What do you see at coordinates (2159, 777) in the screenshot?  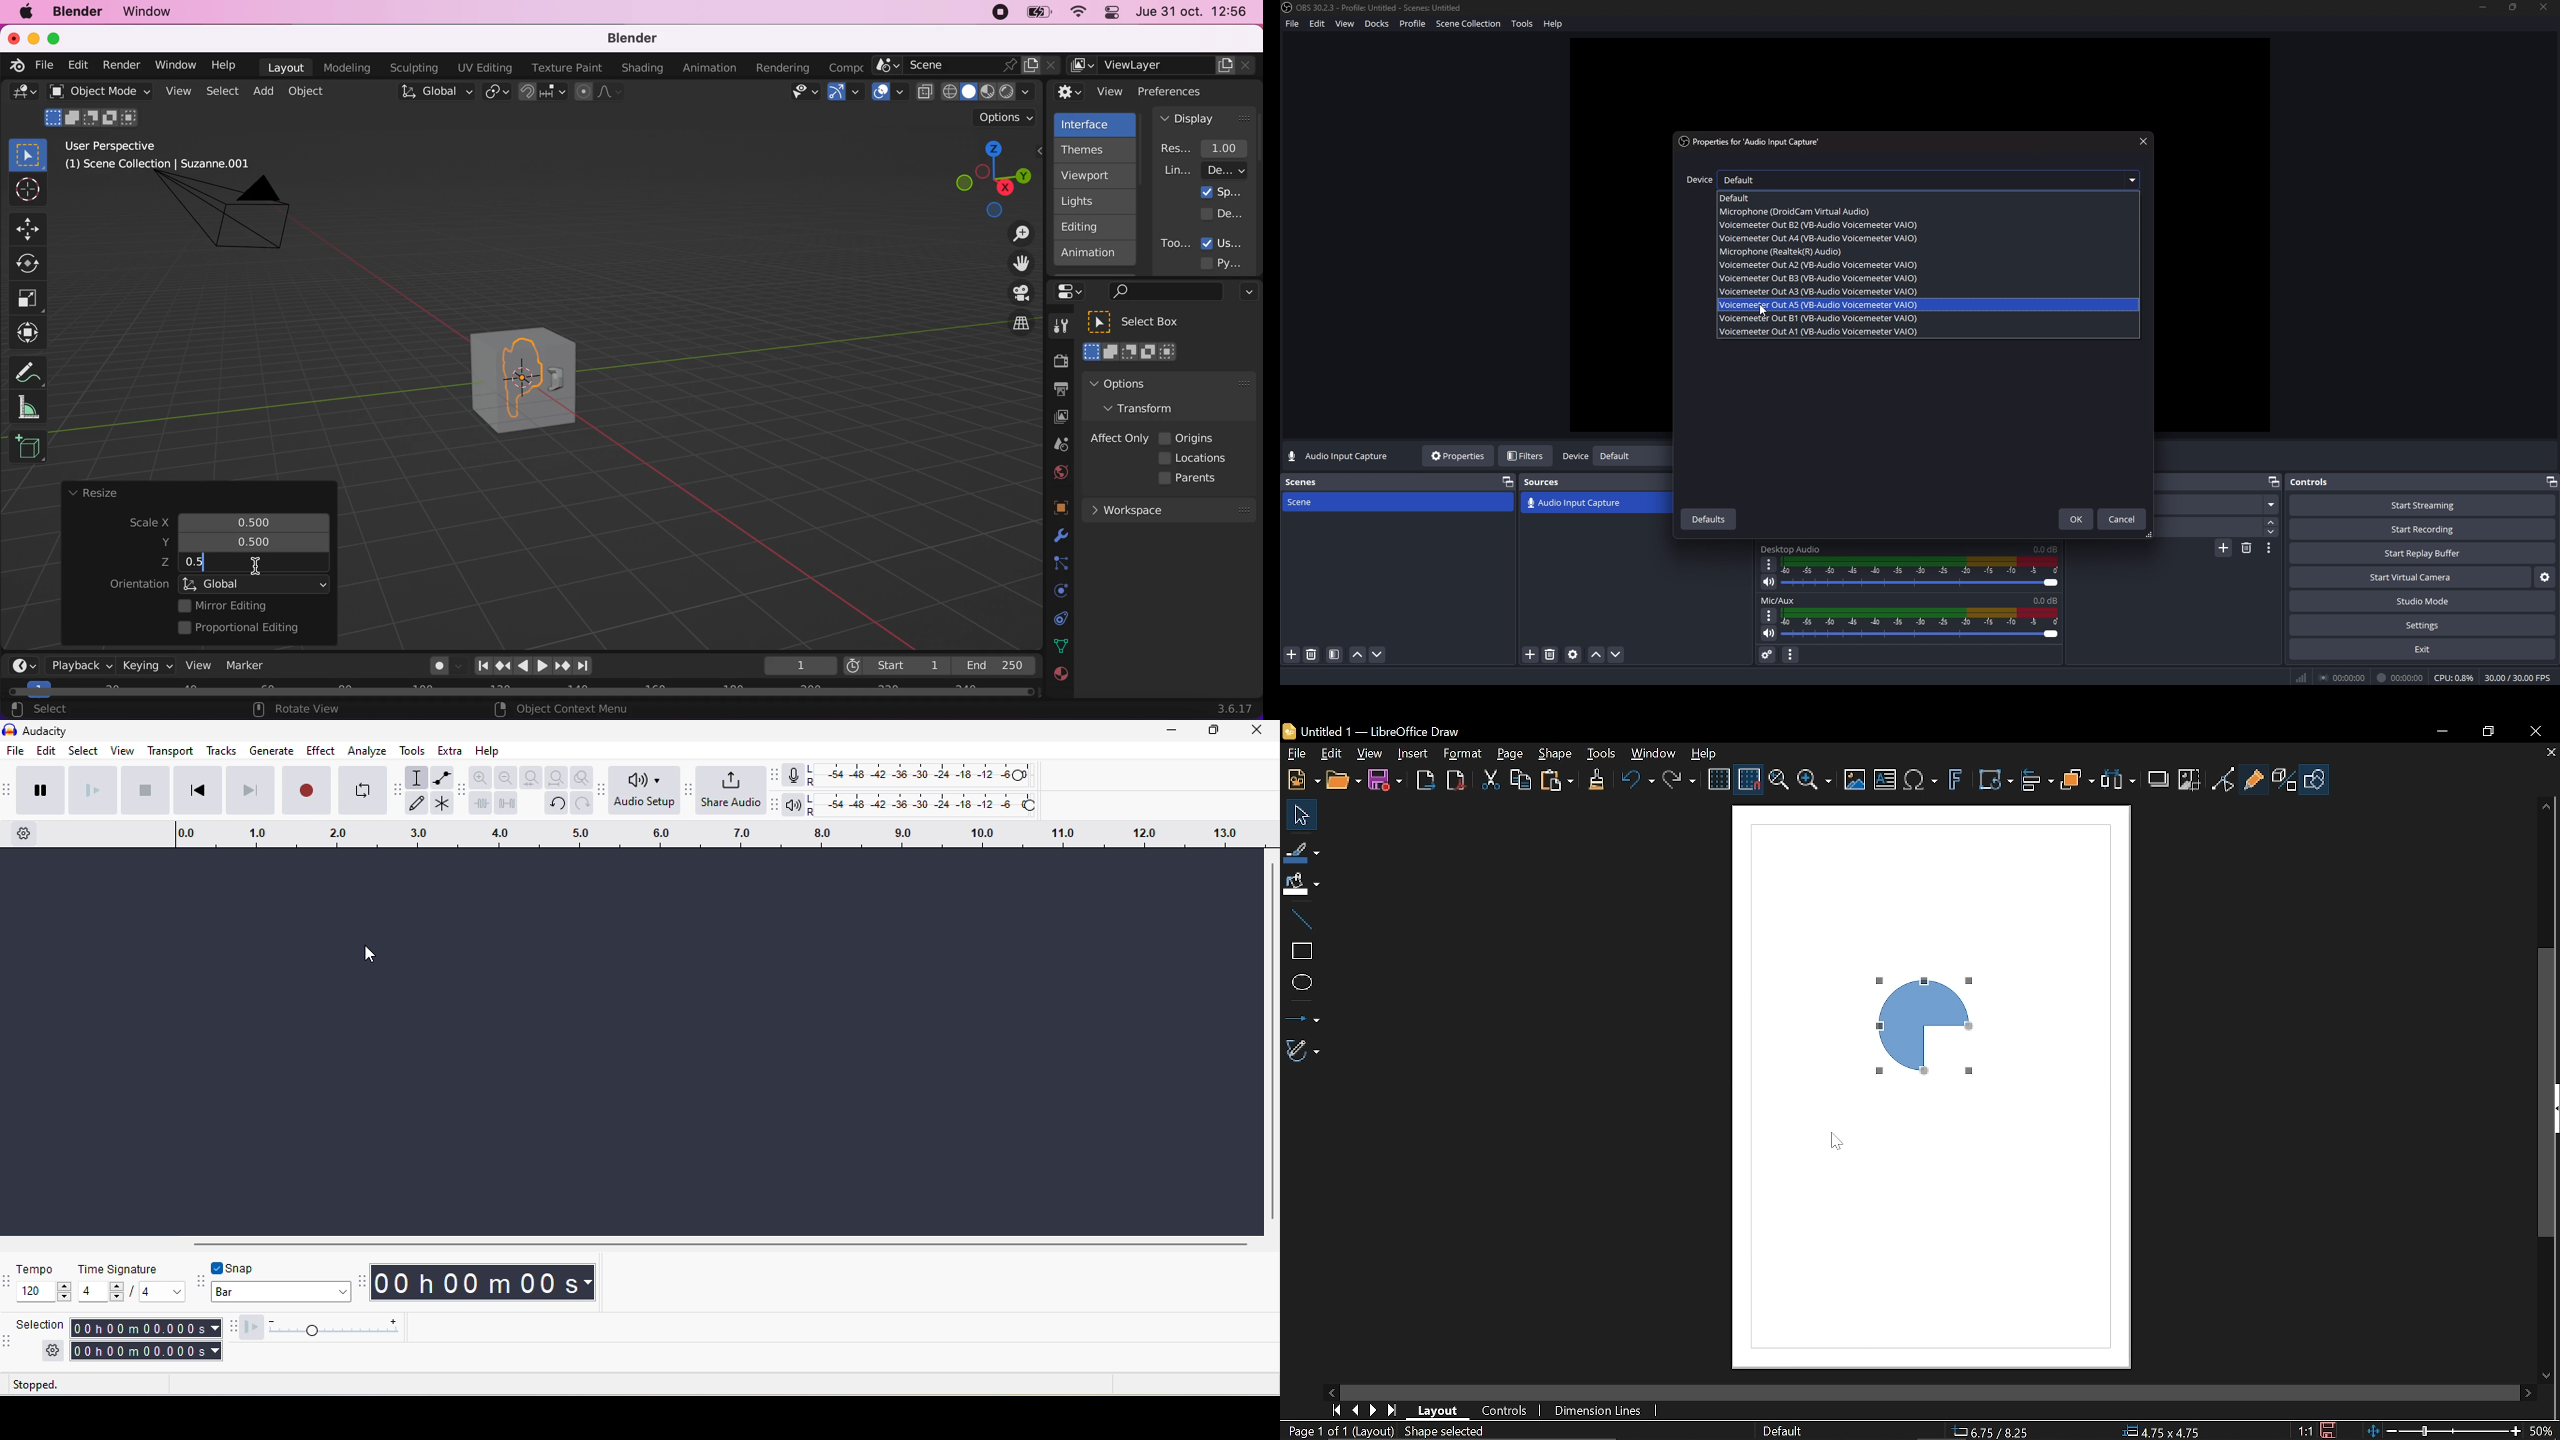 I see `Shadow` at bounding box center [2159, 777].